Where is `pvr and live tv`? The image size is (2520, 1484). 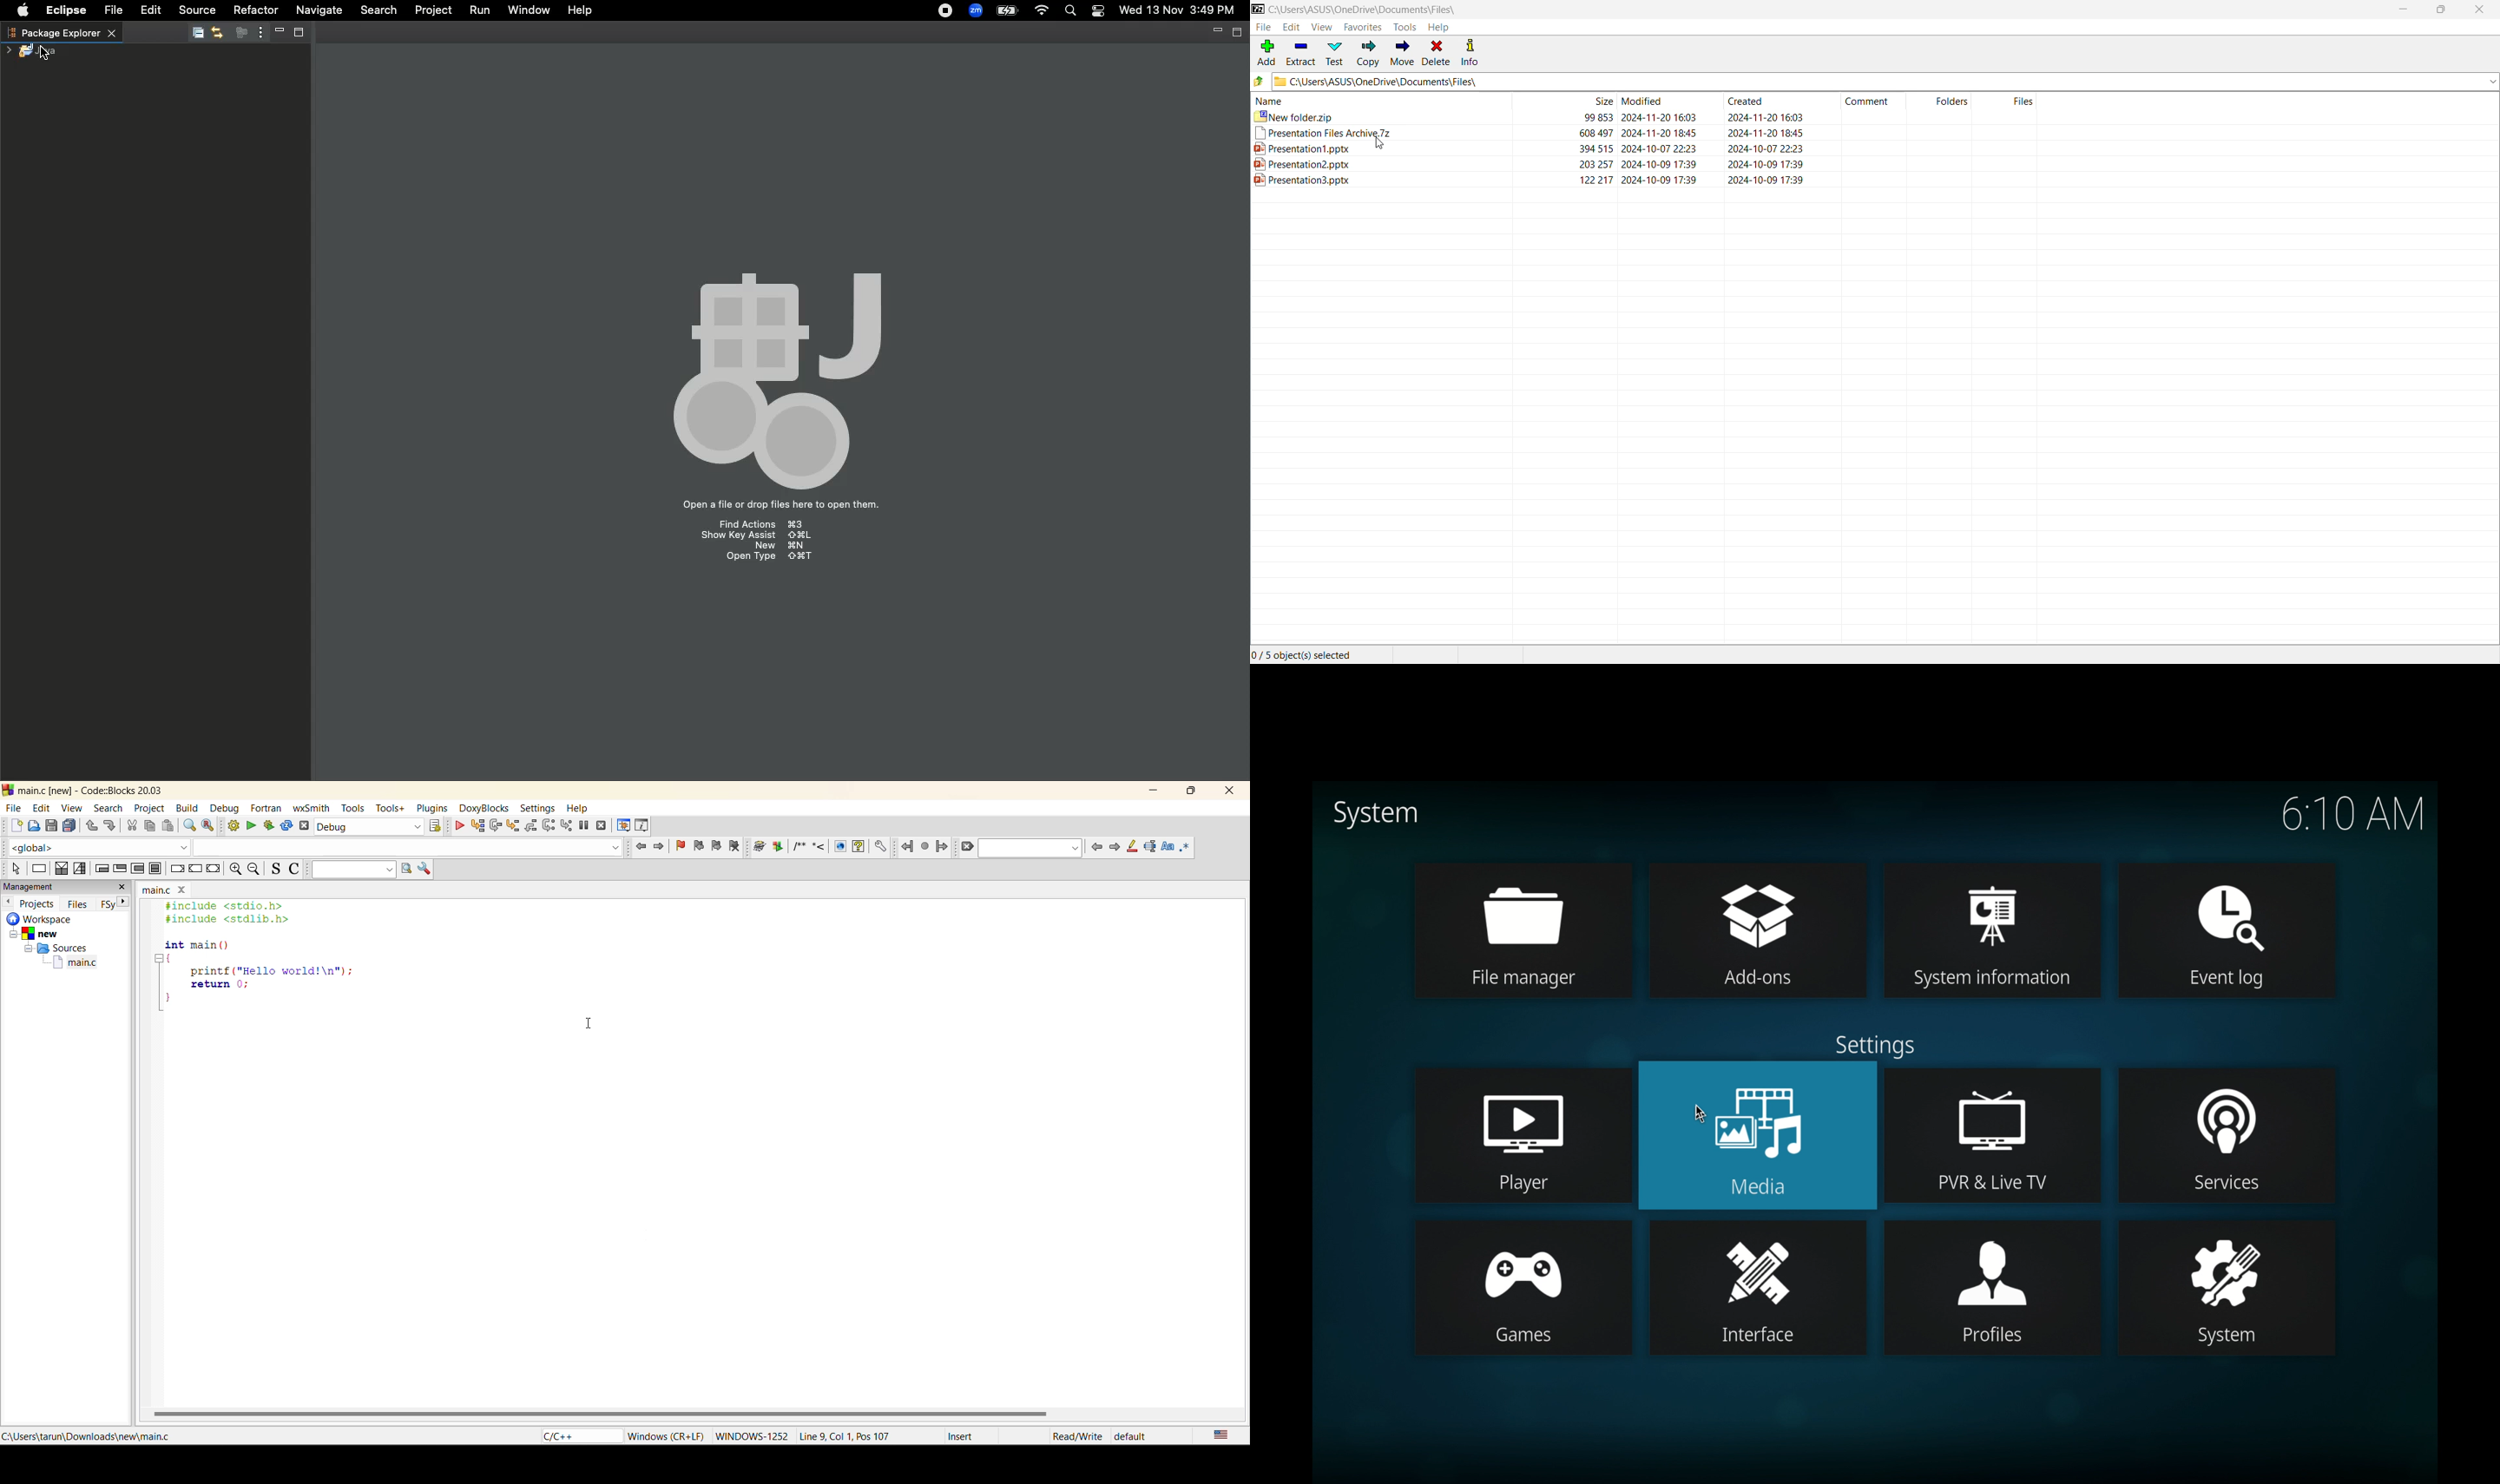 pvr and live tv is located at coordinates (1992, 1134).